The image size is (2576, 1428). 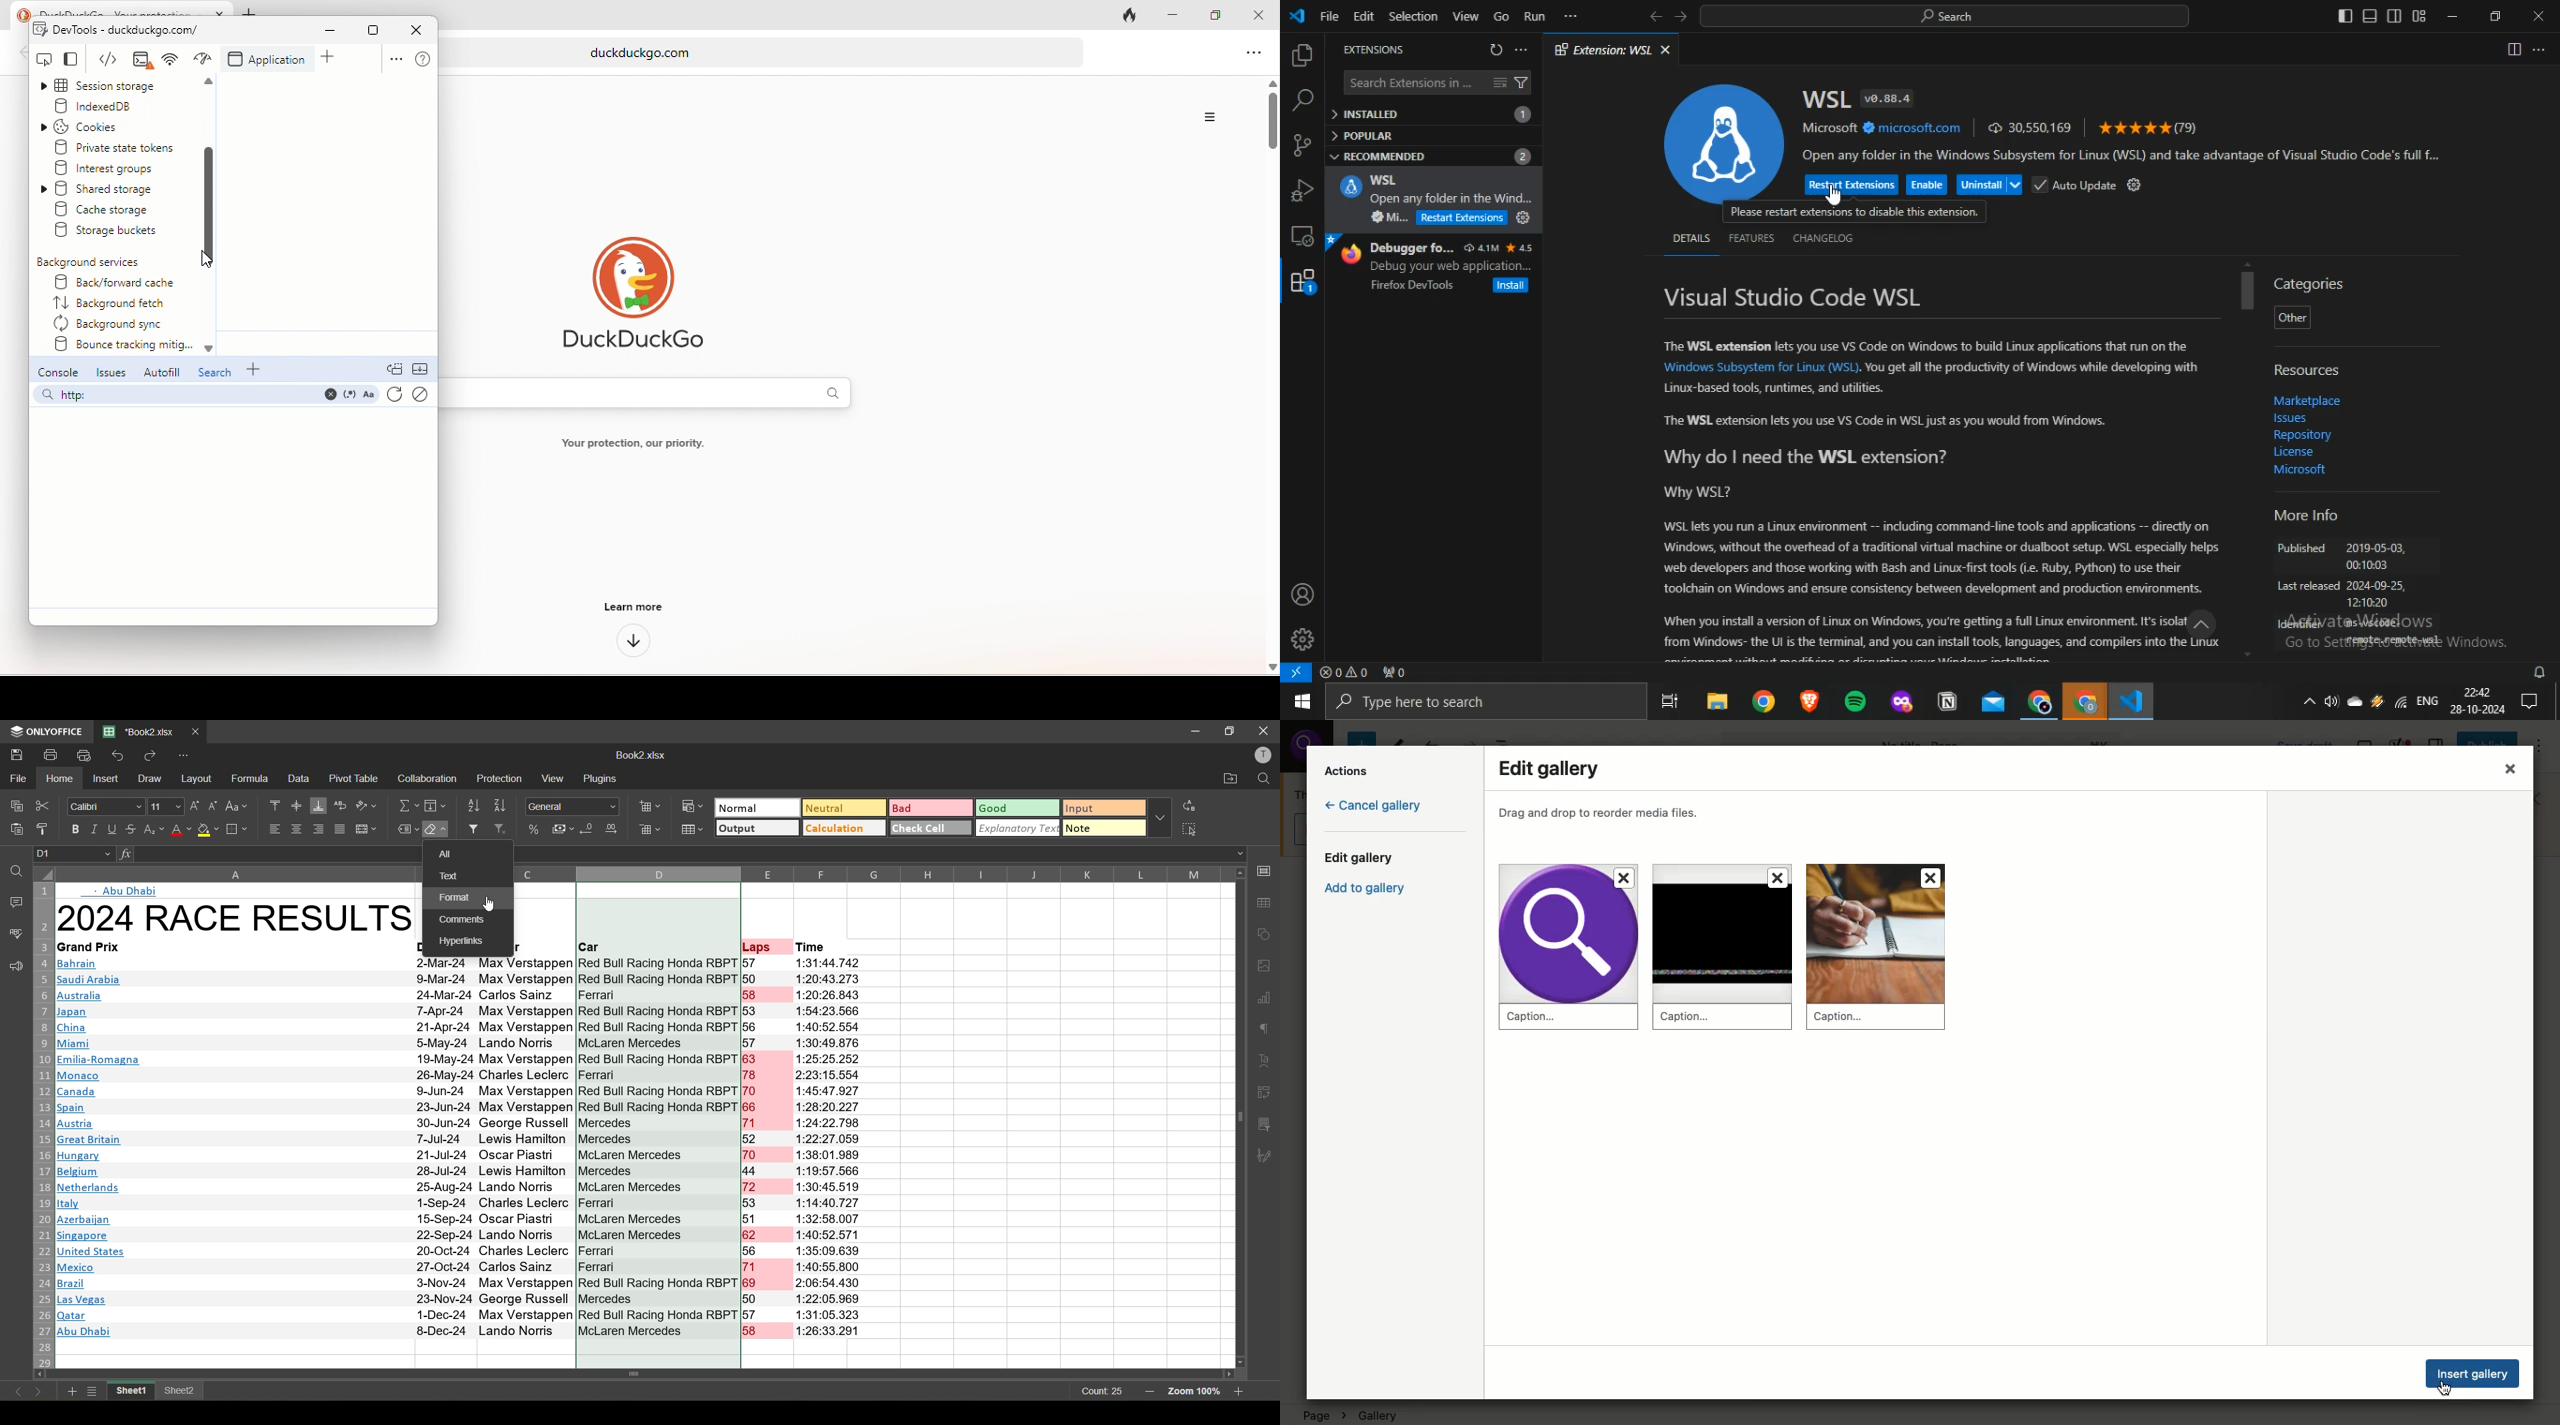 What do you see at coordinates (1208, 12) in the screenshot?
I see `maximize` at bounding box center [1208, 12].